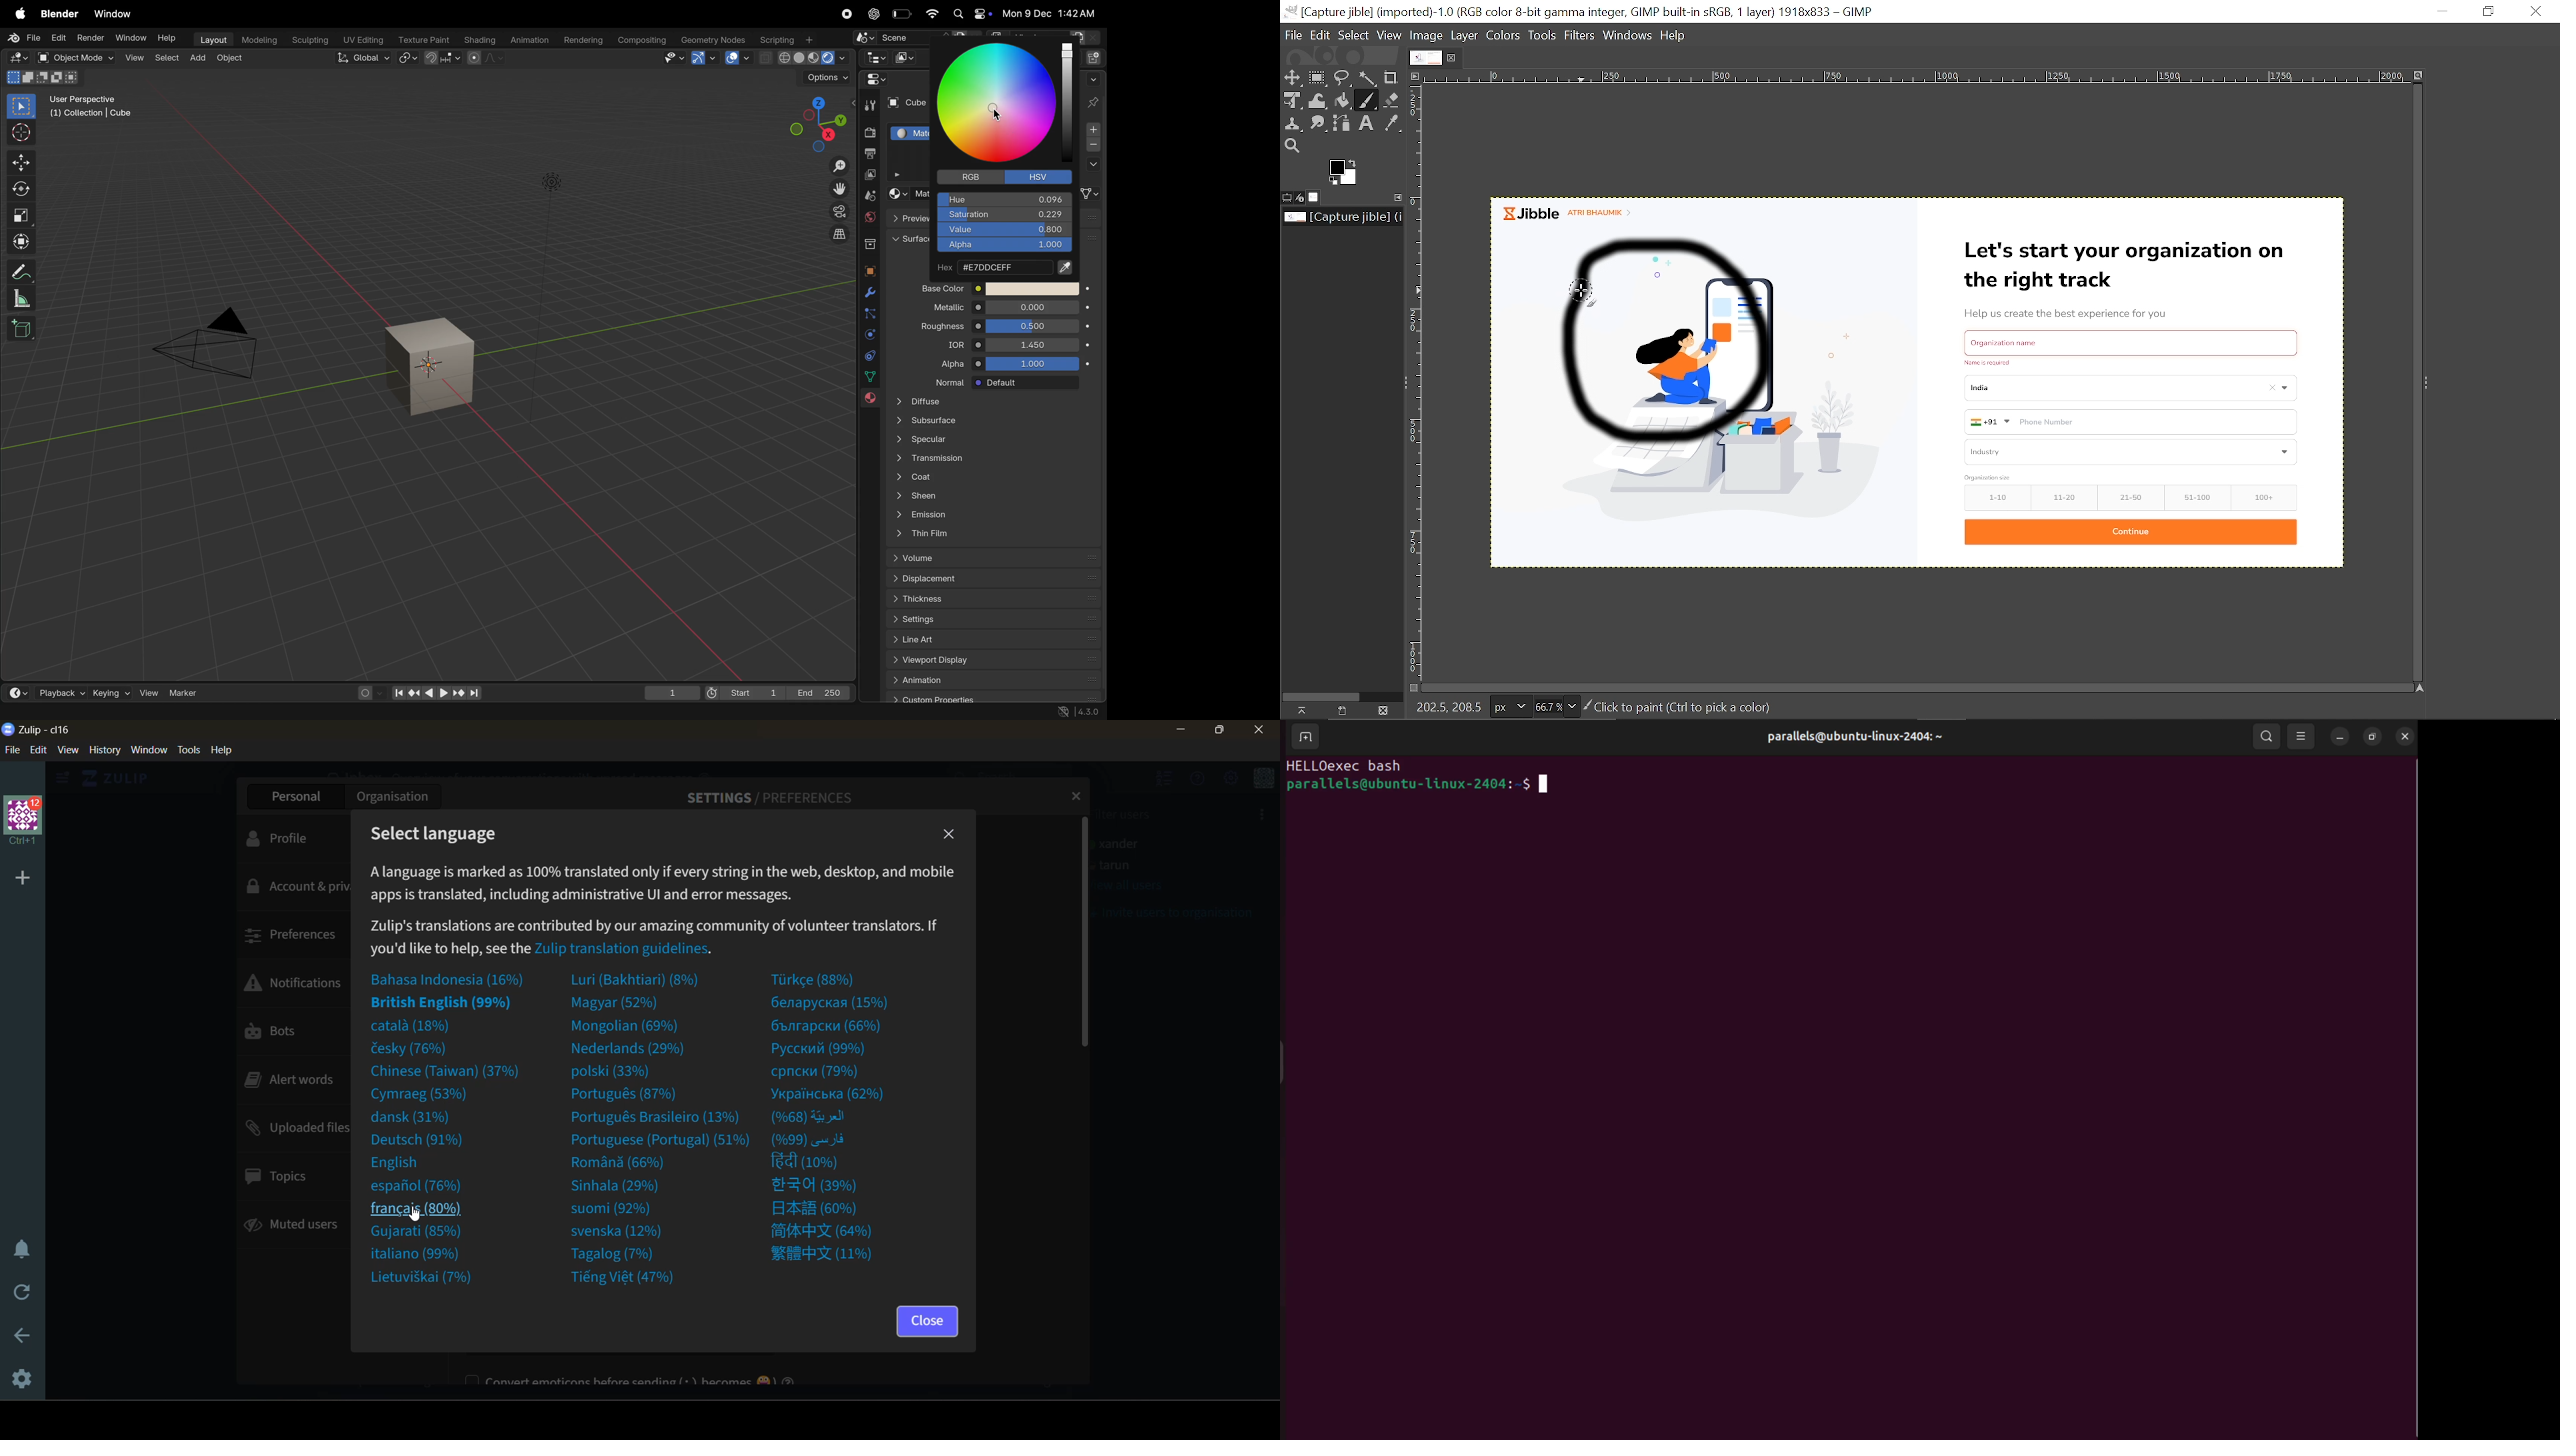  Describe the element at coordinates (804, 59) in the screenshot. I see `view shading` at that location.